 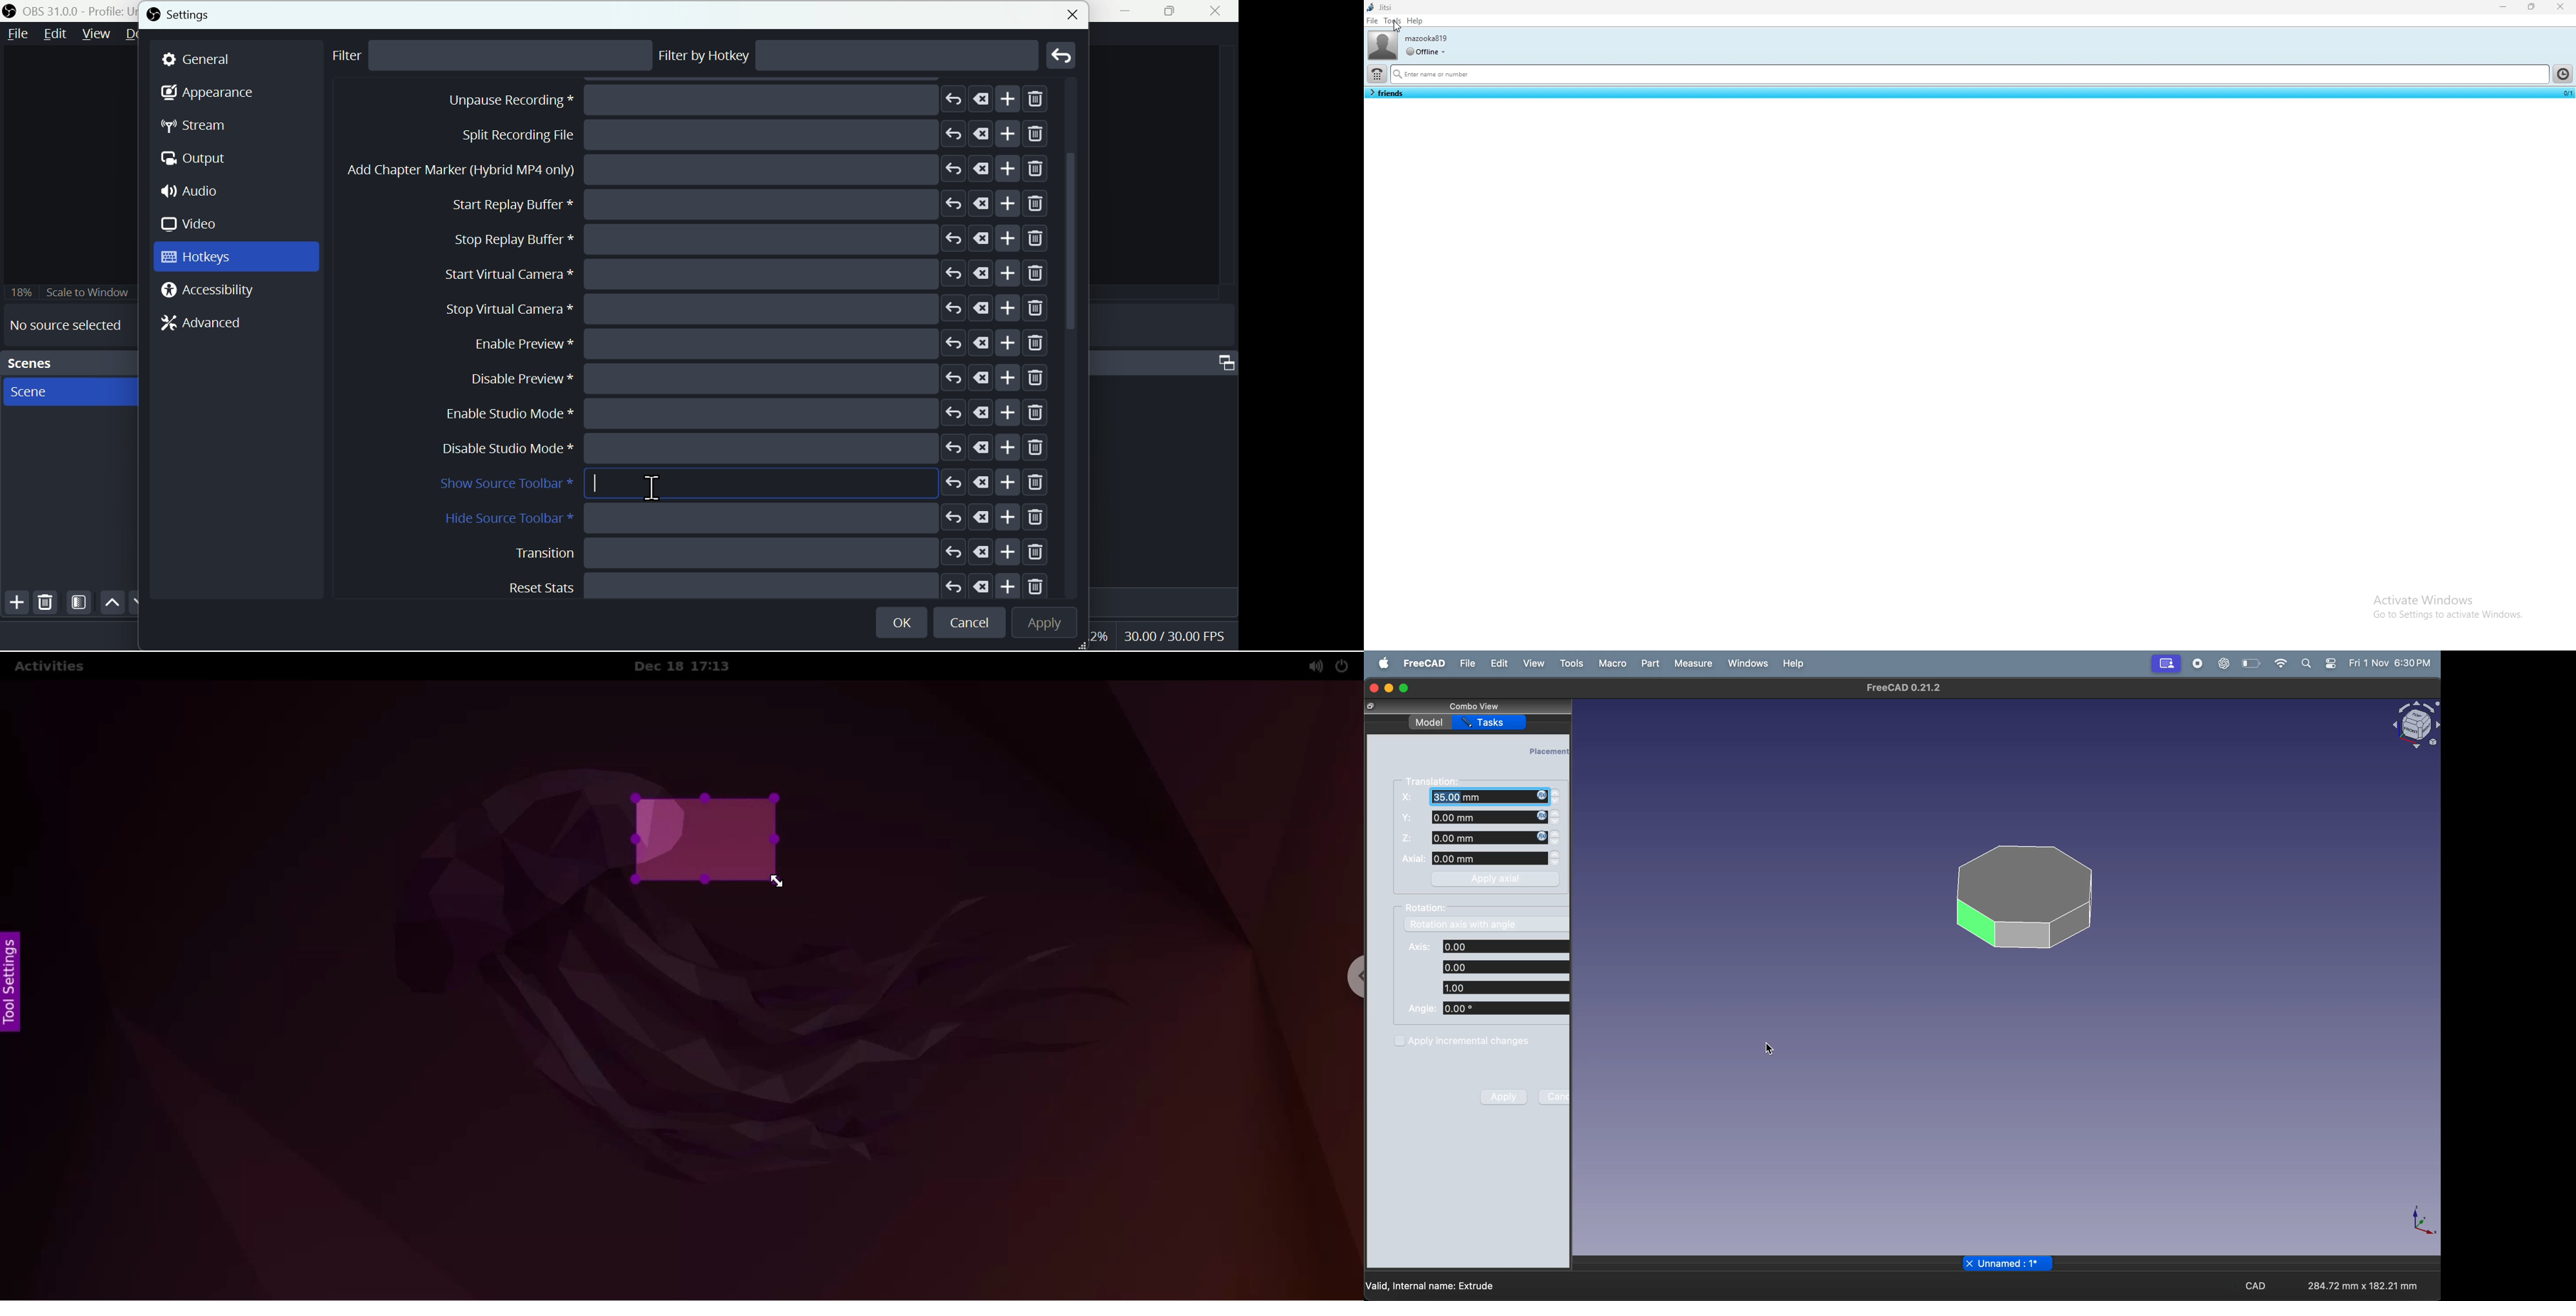 What do you see at coordinates (2307, 663) in the screenshot?
I see `search` at bounding box center [2307, 663].